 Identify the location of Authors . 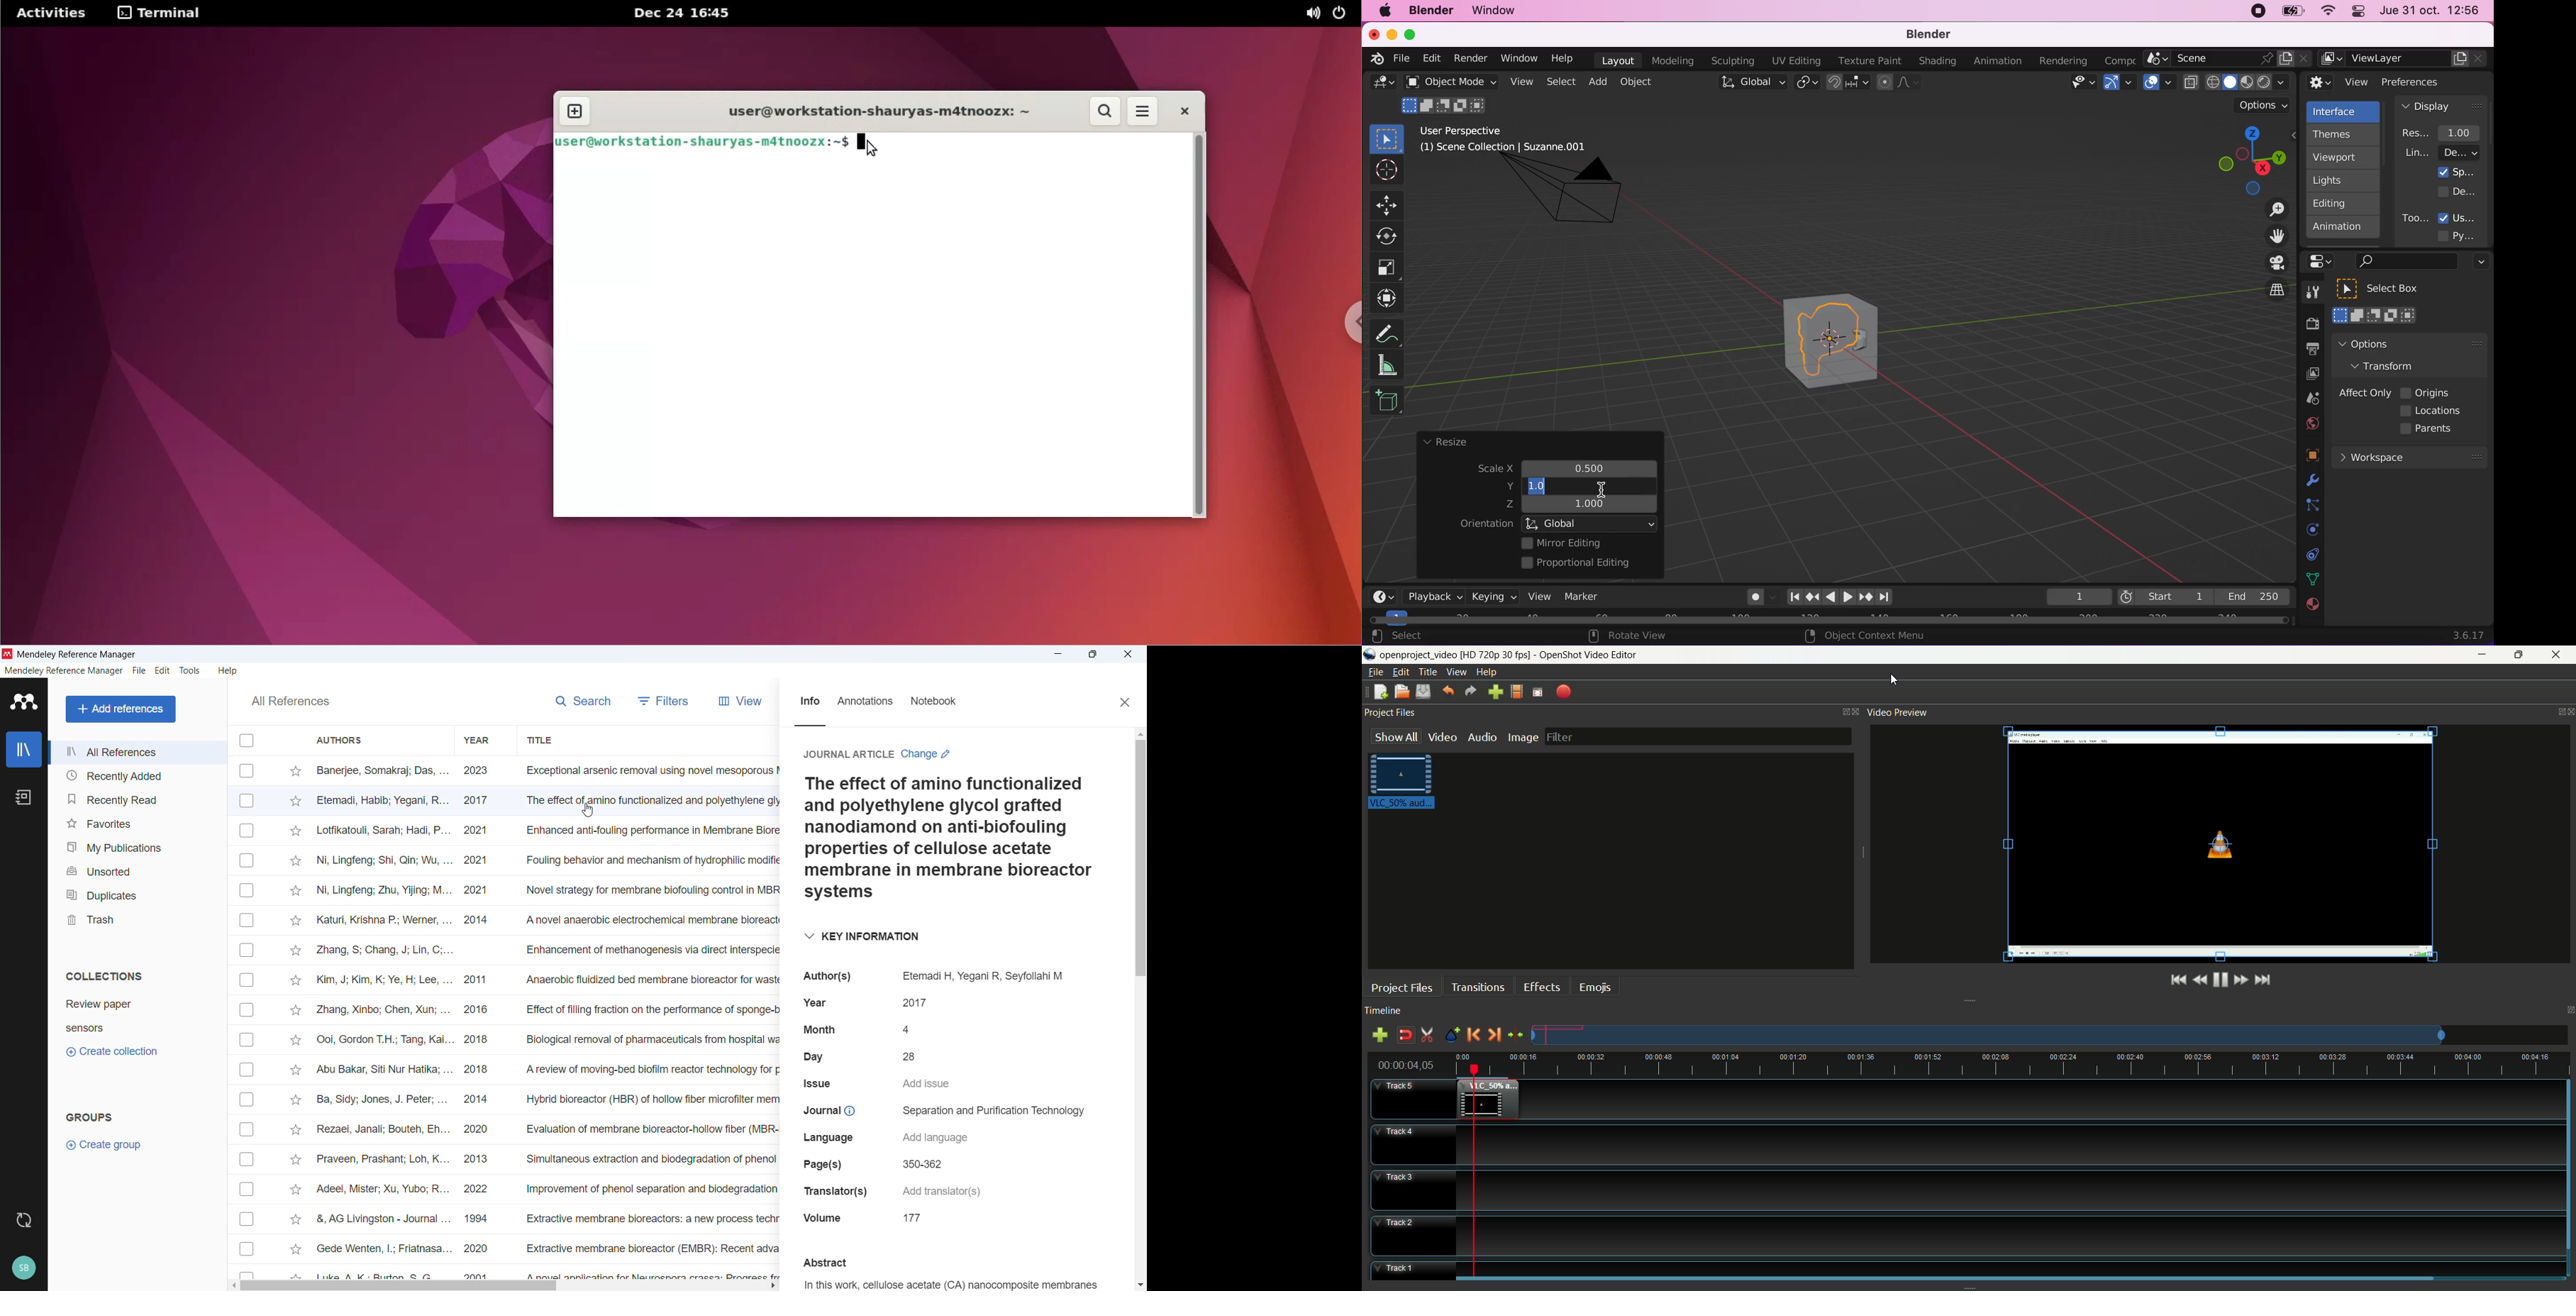
(935, 975).